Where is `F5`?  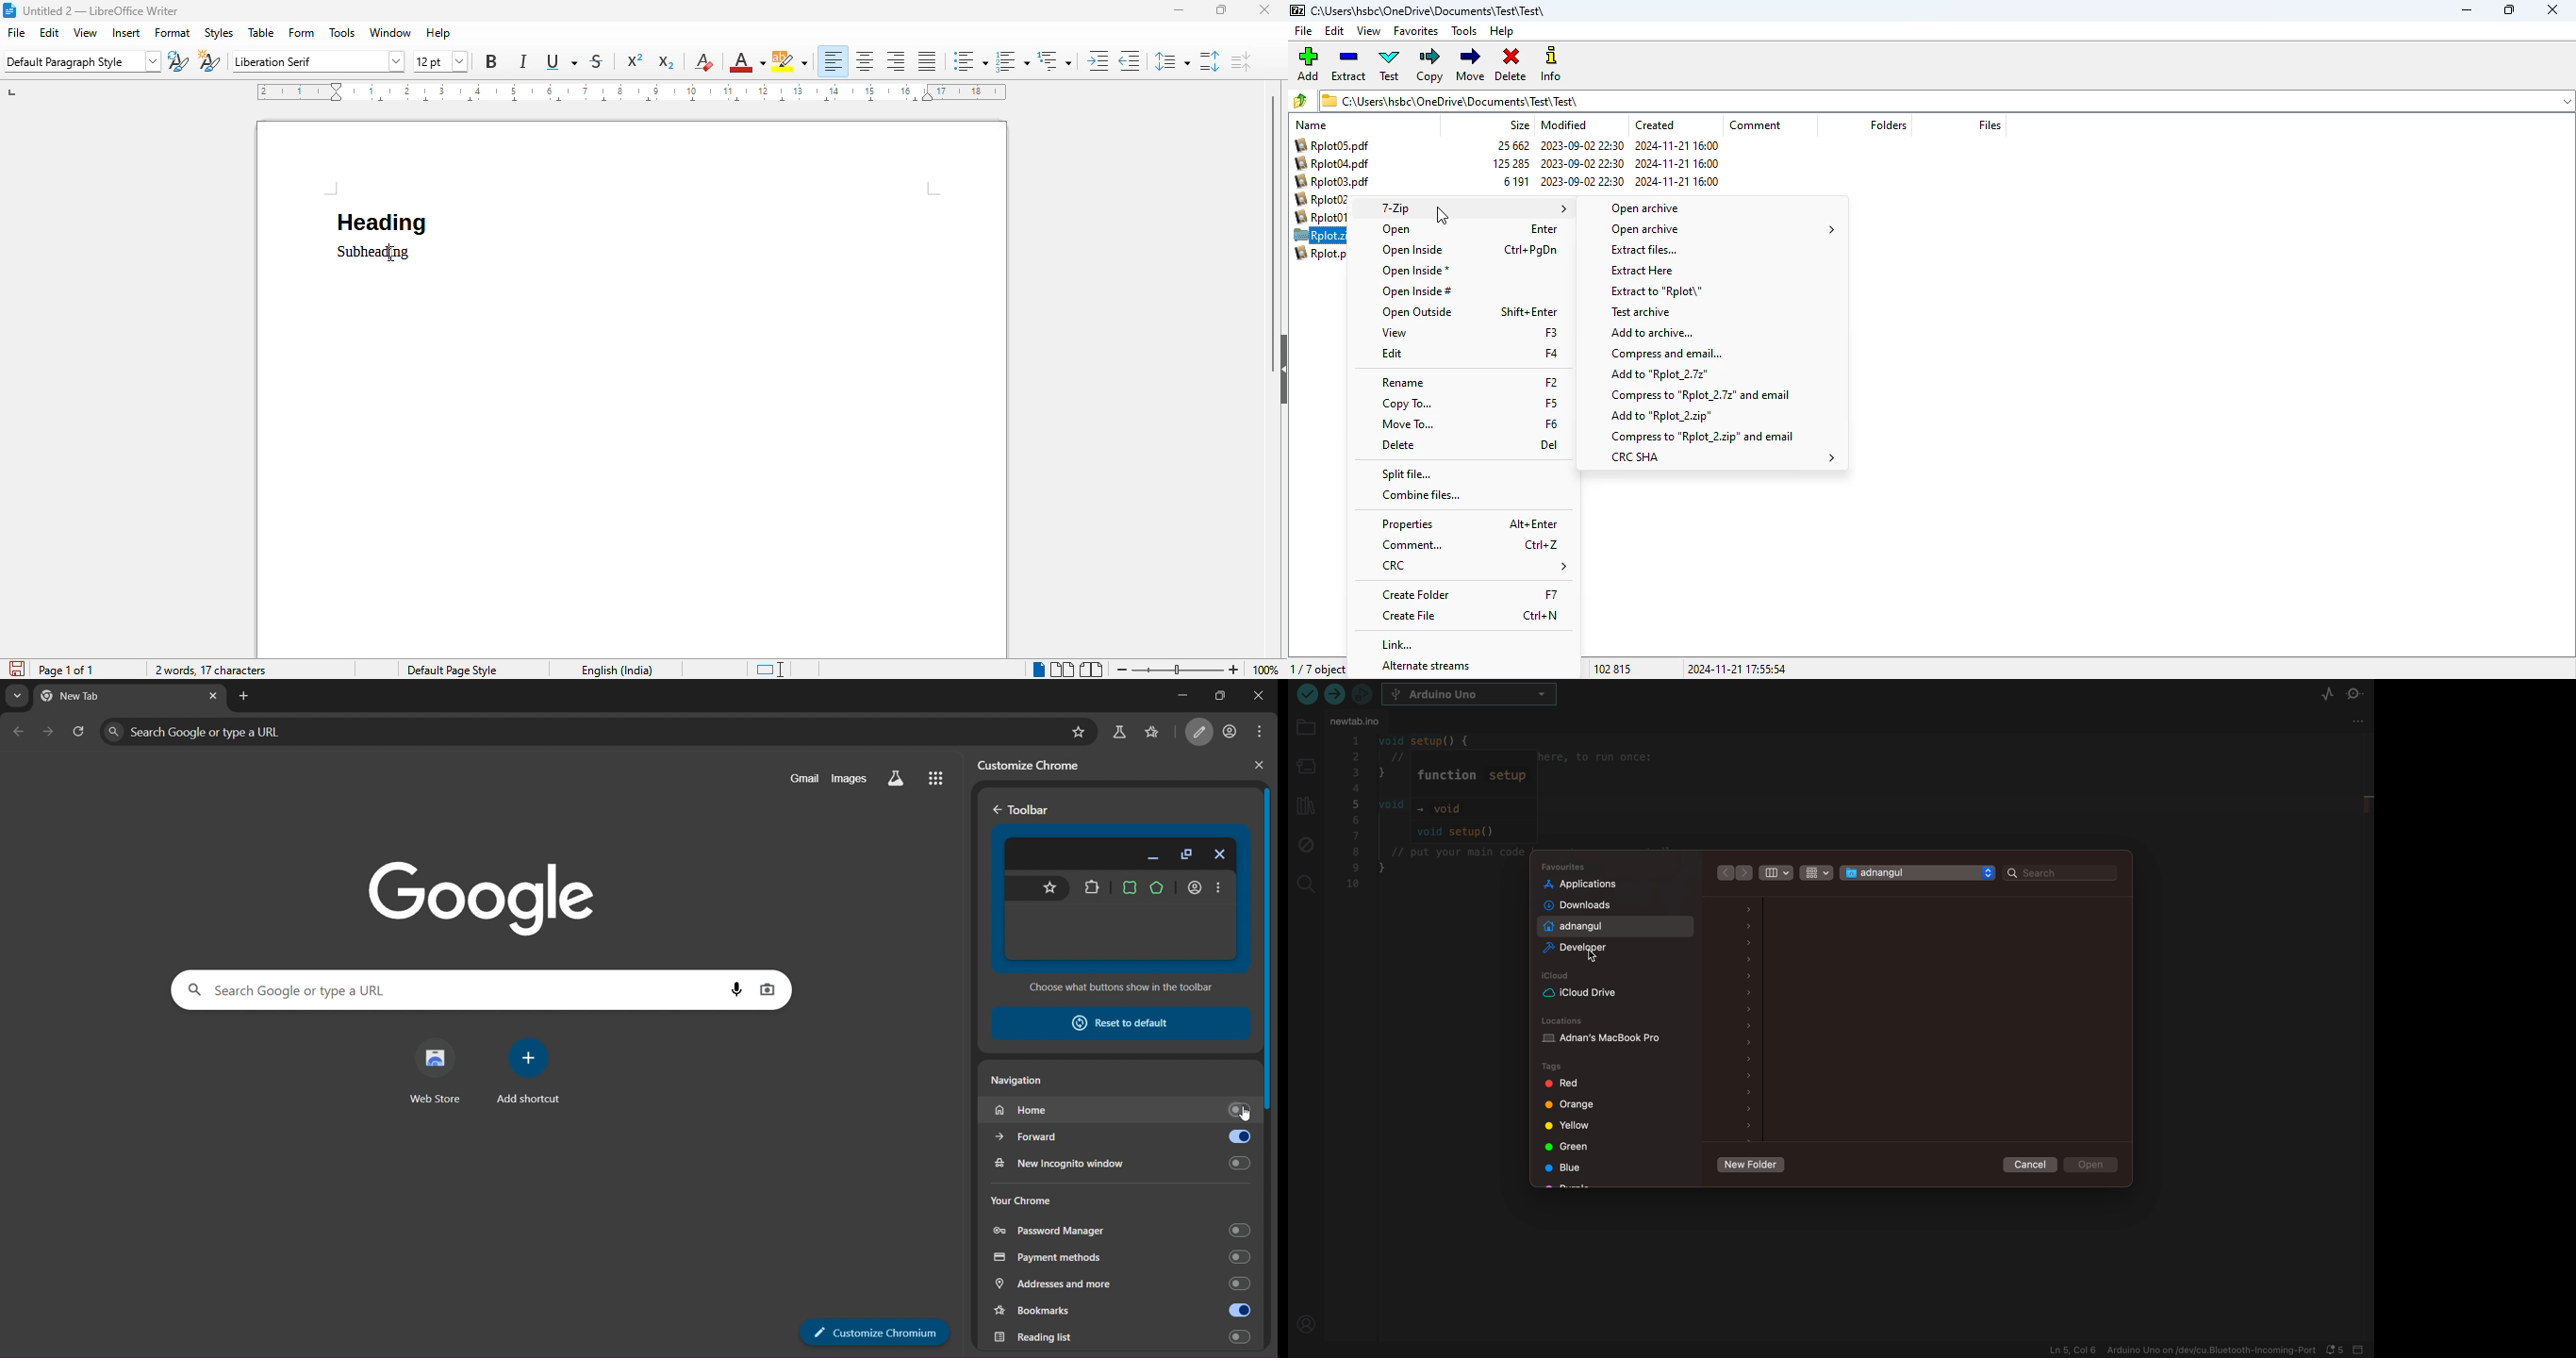 F5 is located at coordinates (1551, 402).